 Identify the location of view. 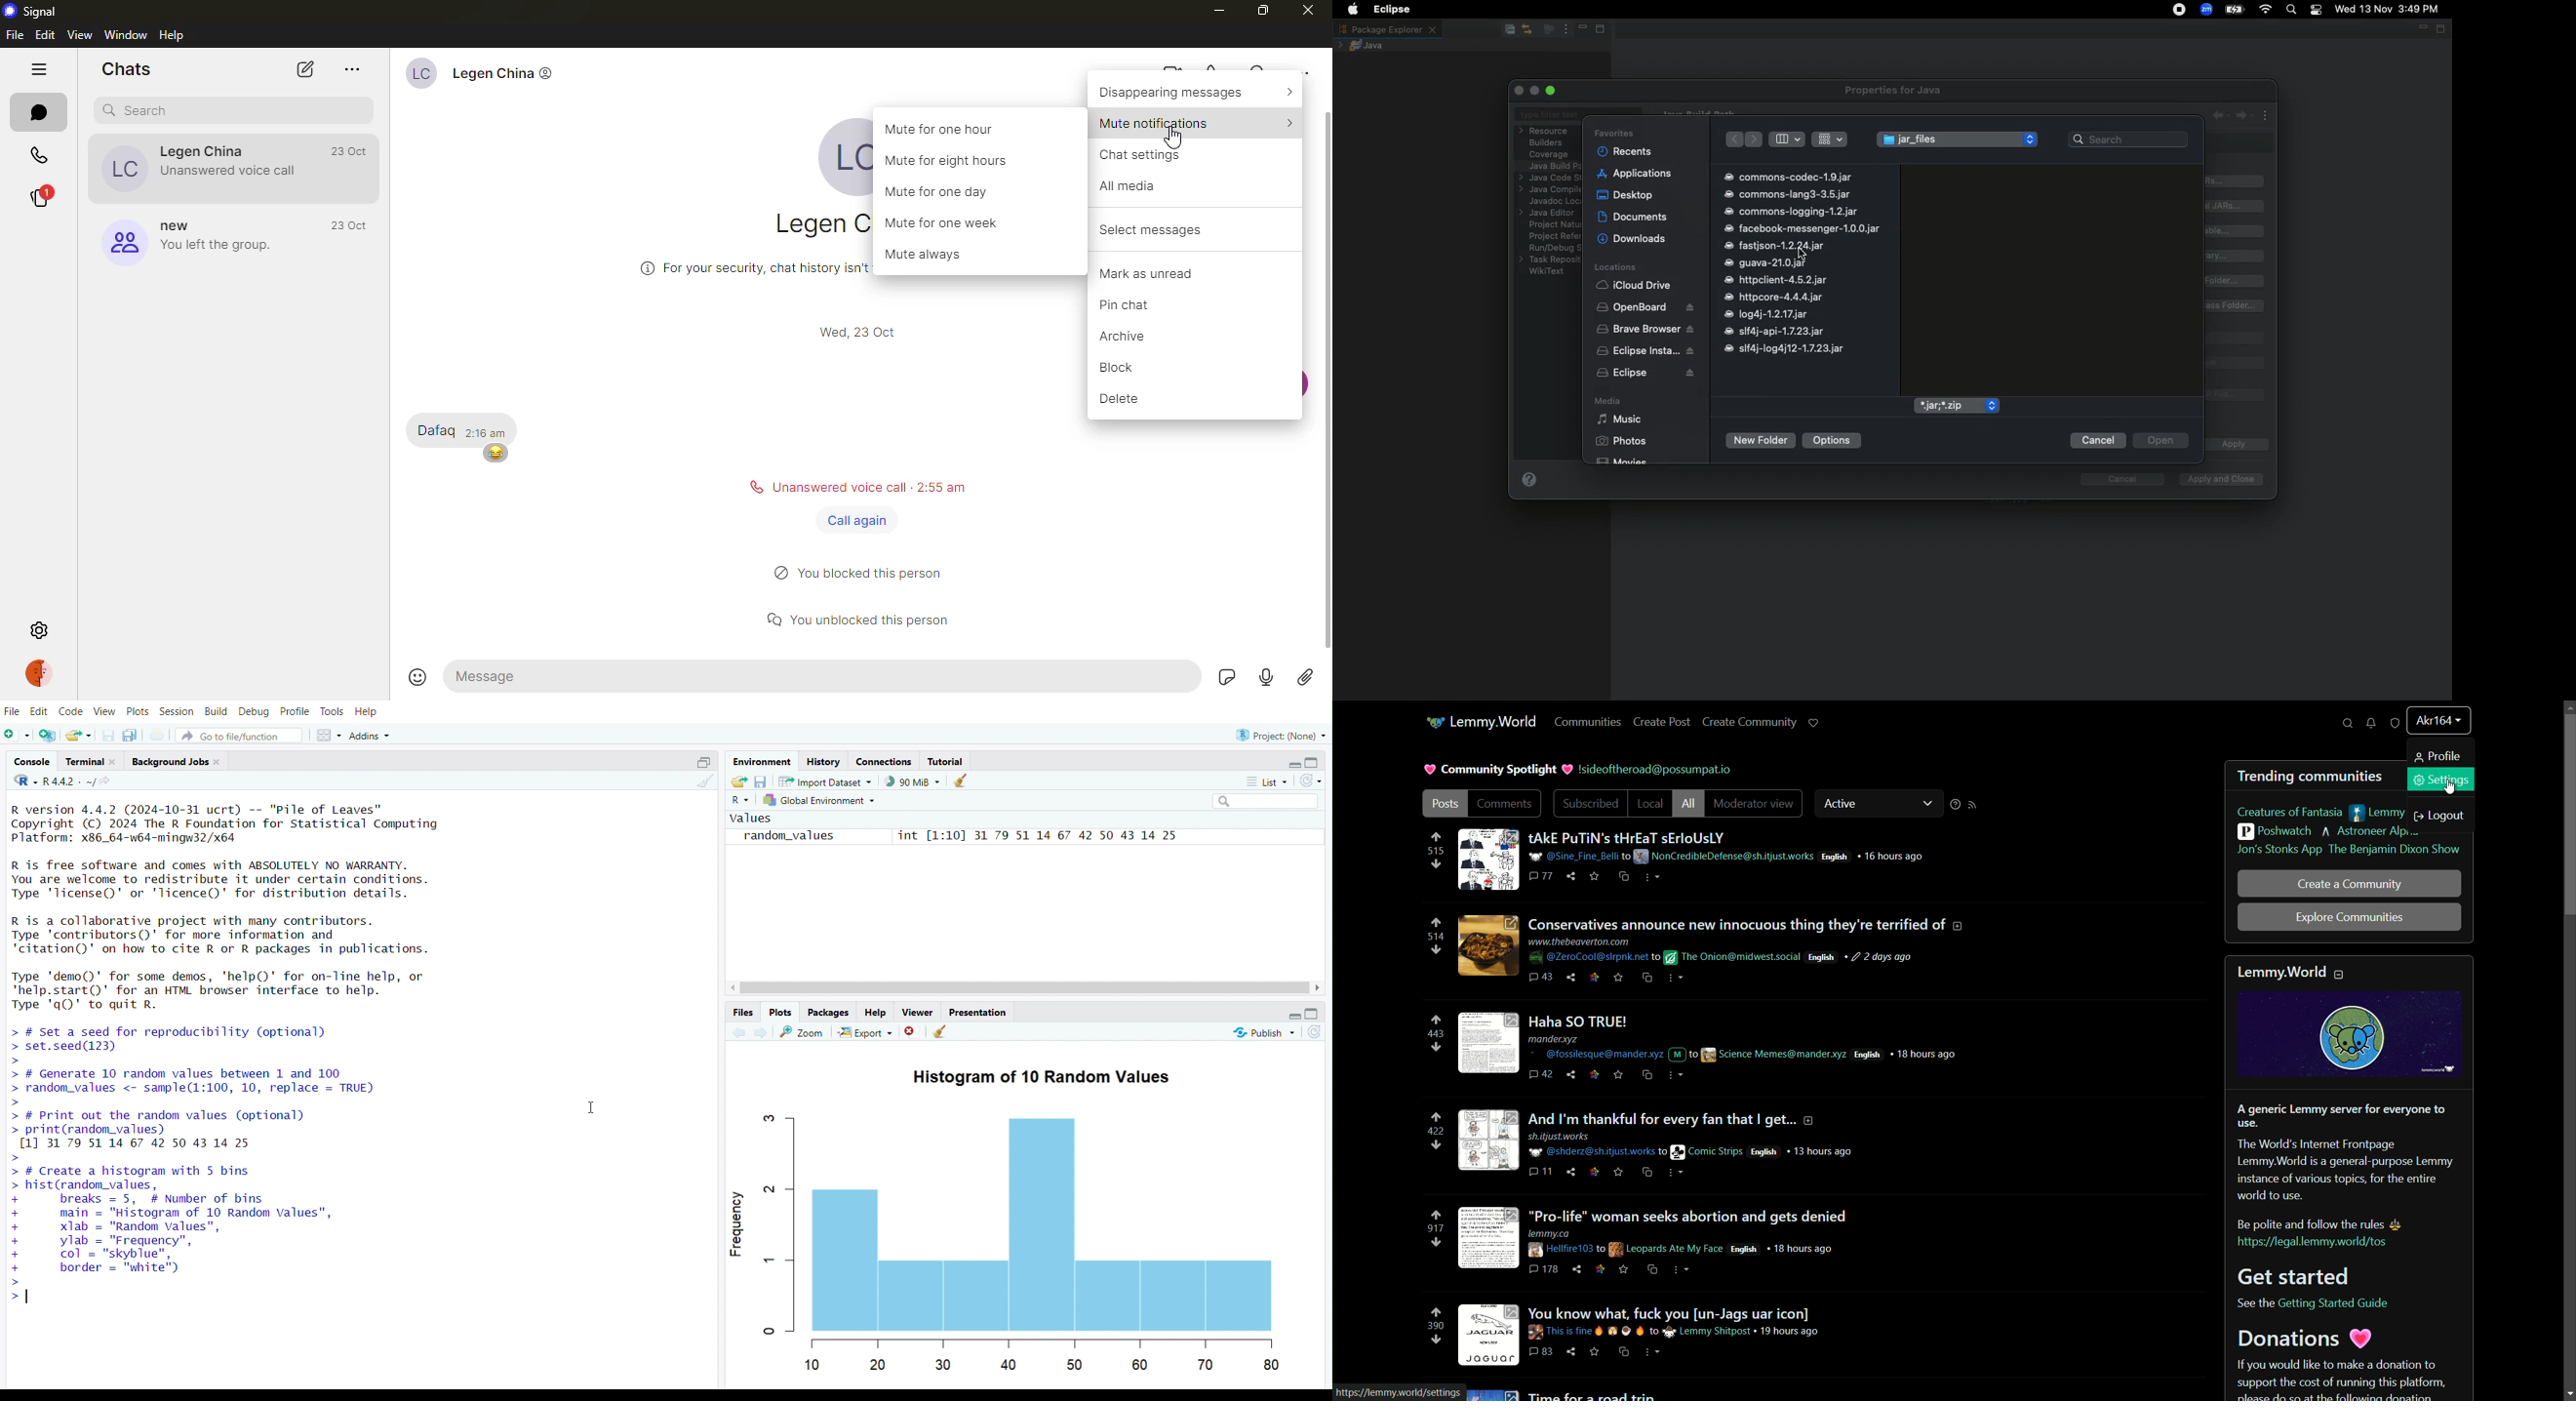
(105, 709).